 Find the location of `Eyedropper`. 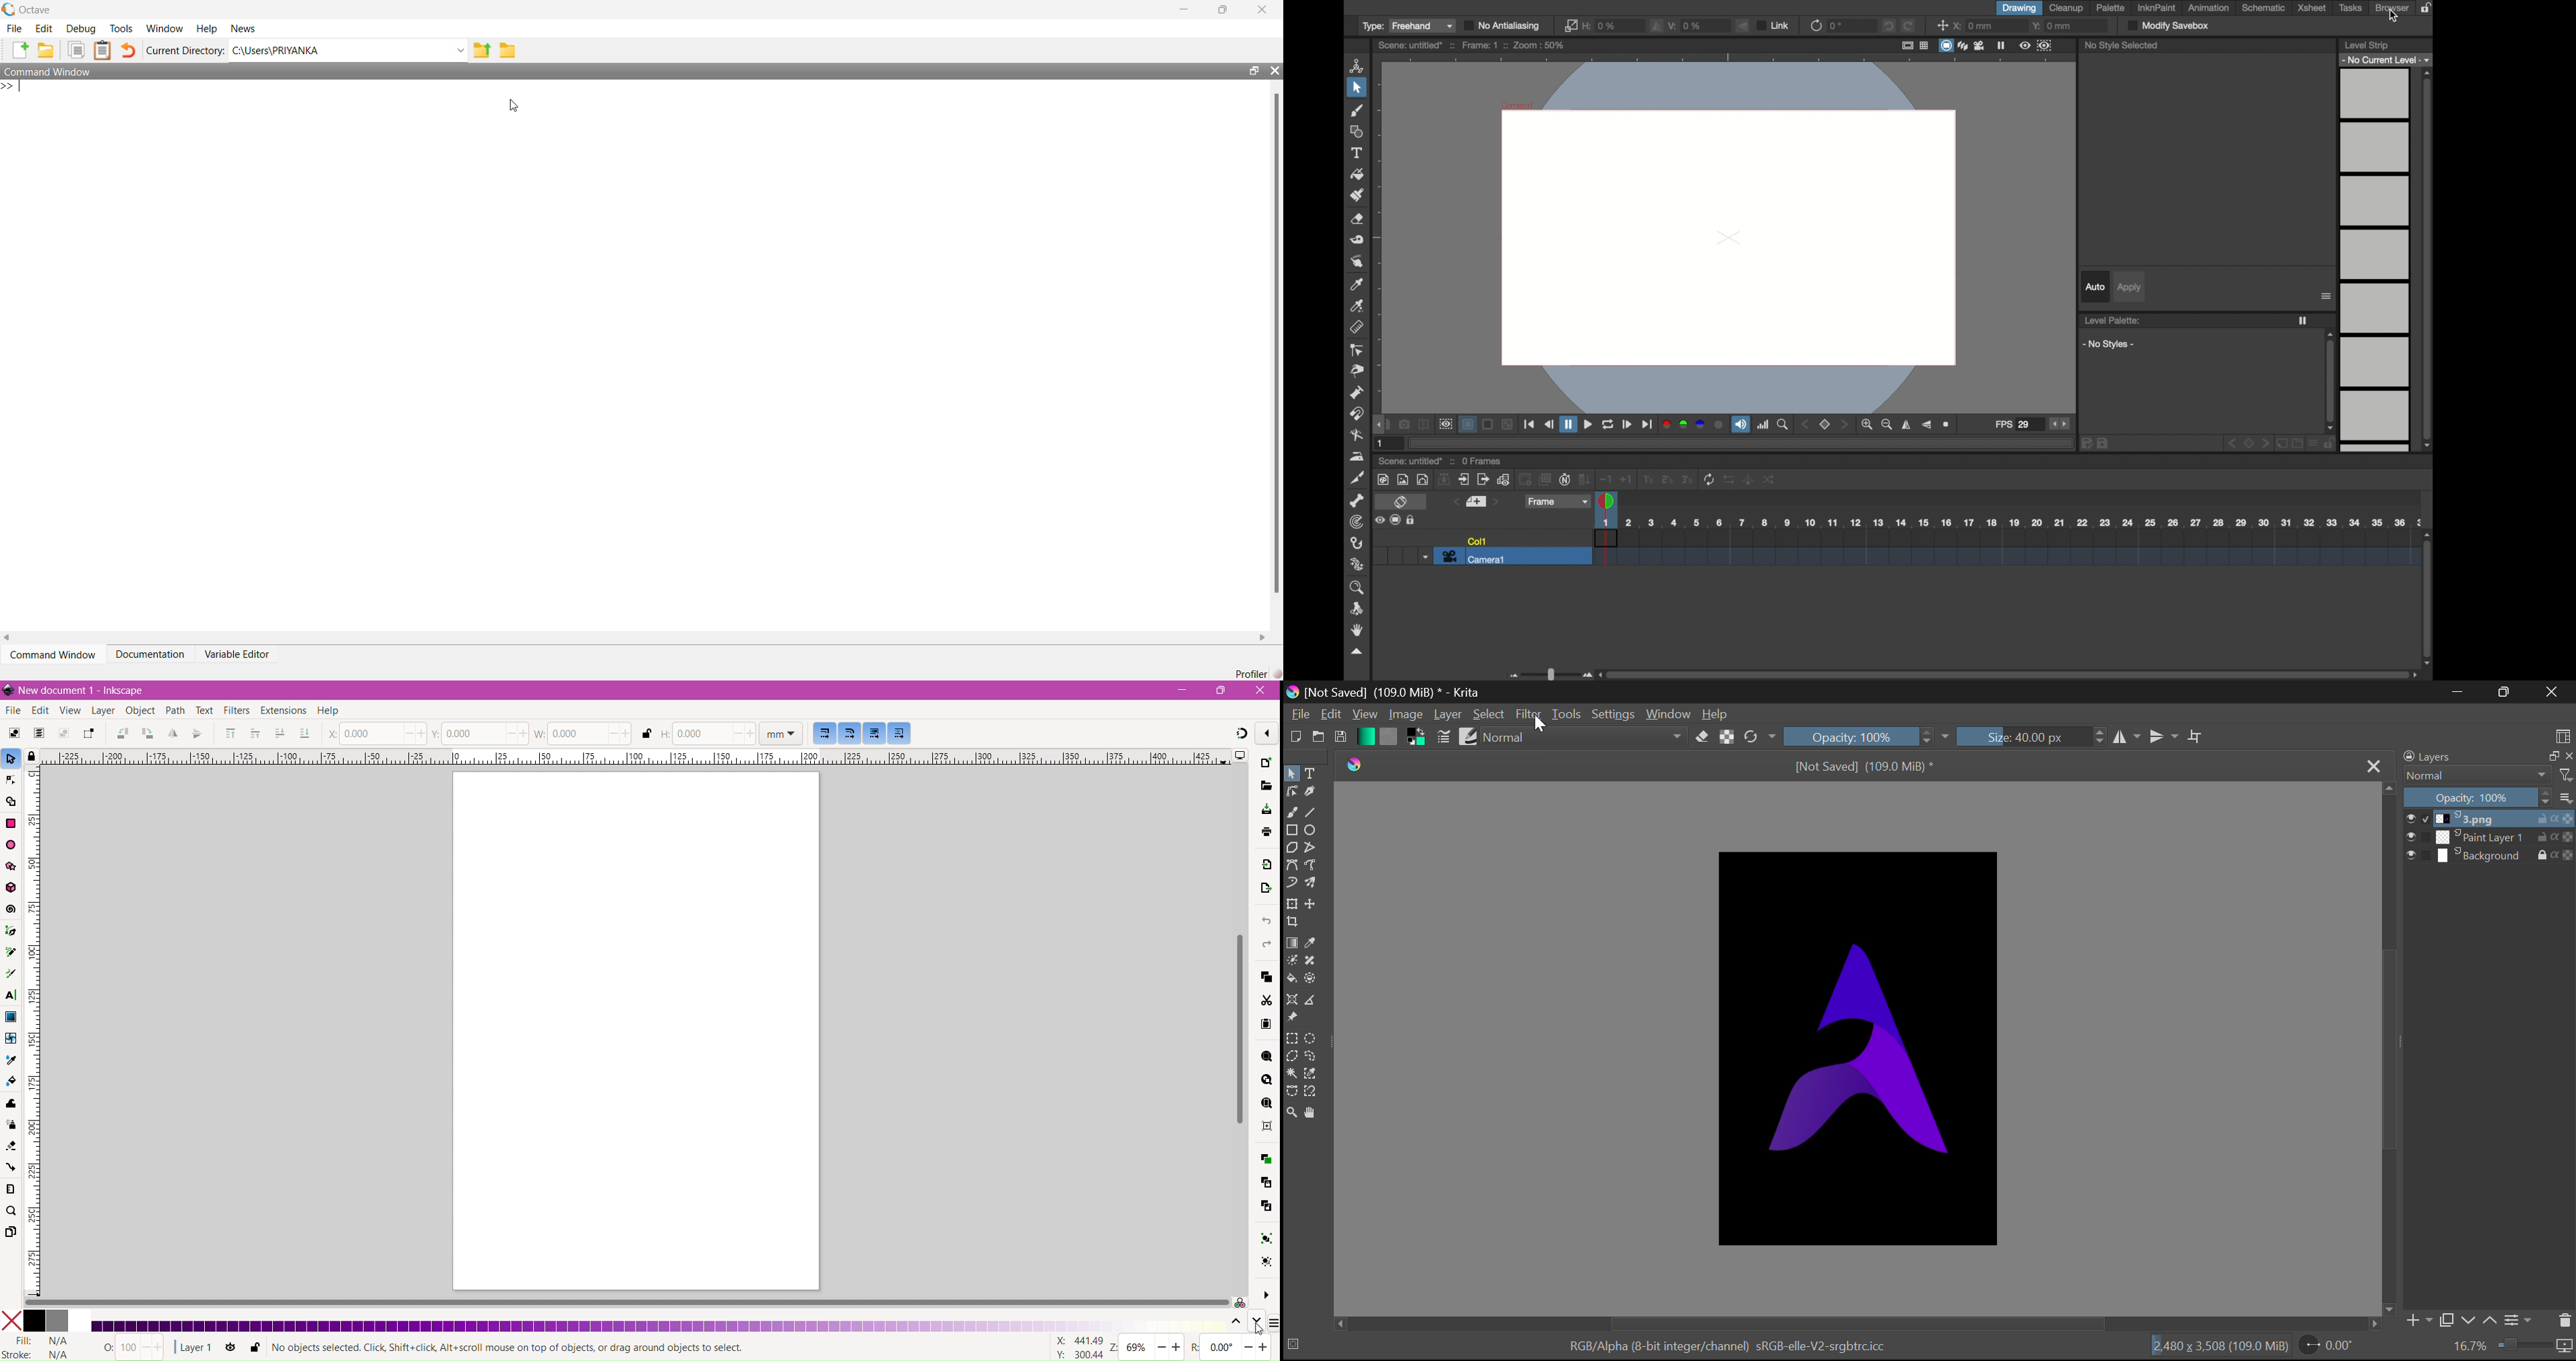

Eyedropper is located at coordinates (1313, 943).